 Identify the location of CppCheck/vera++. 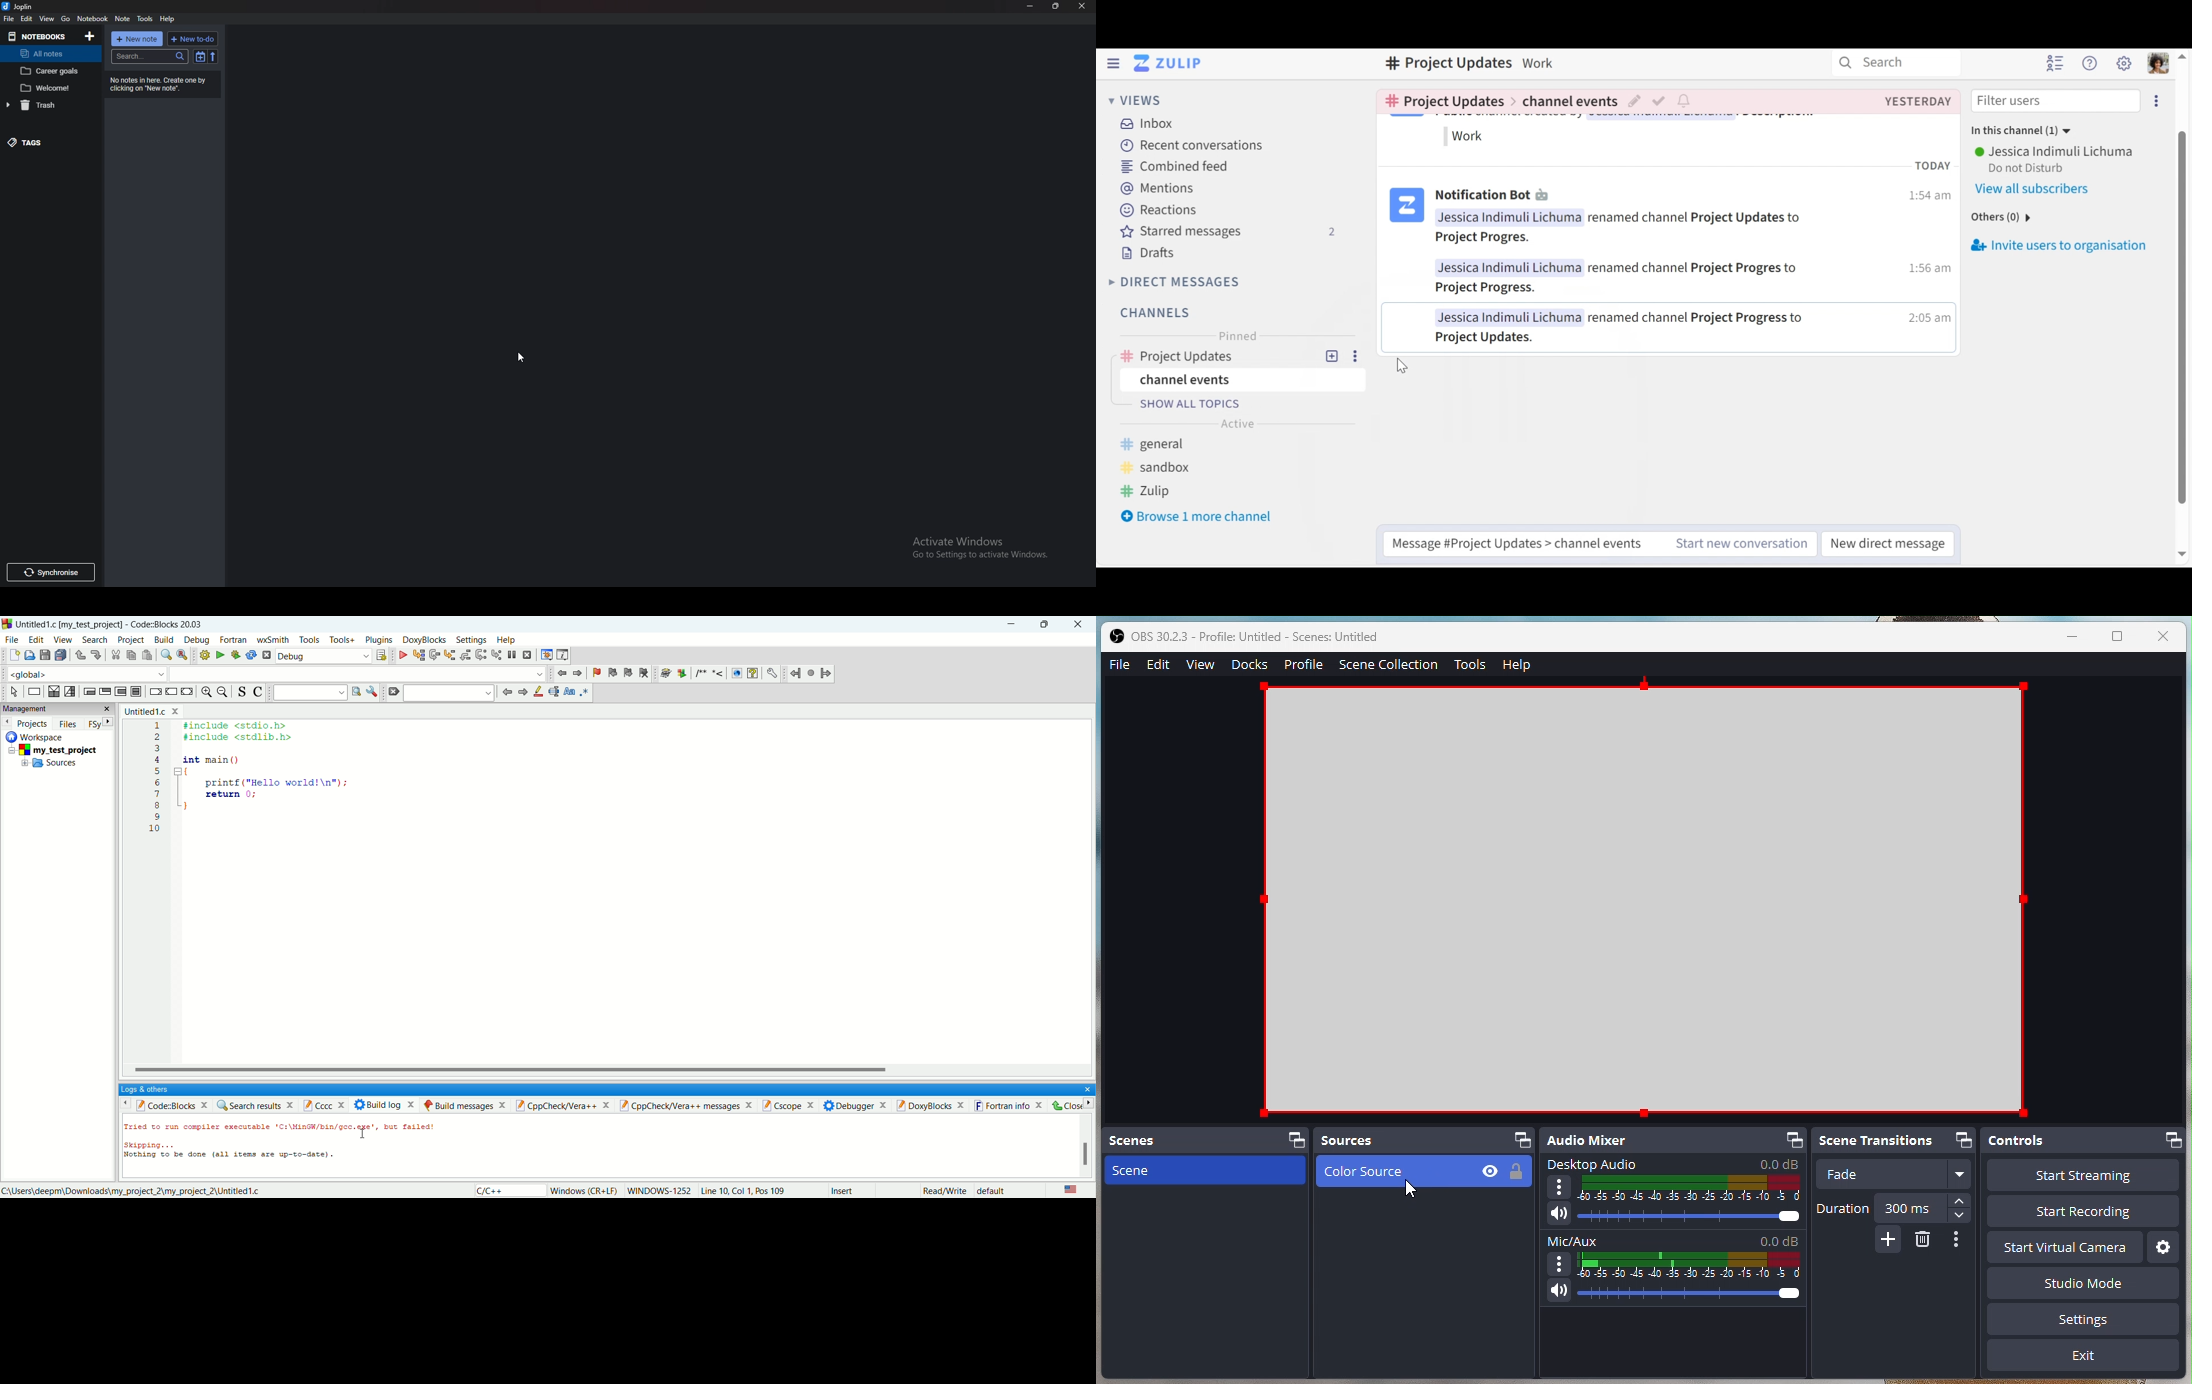
(563, 1105).